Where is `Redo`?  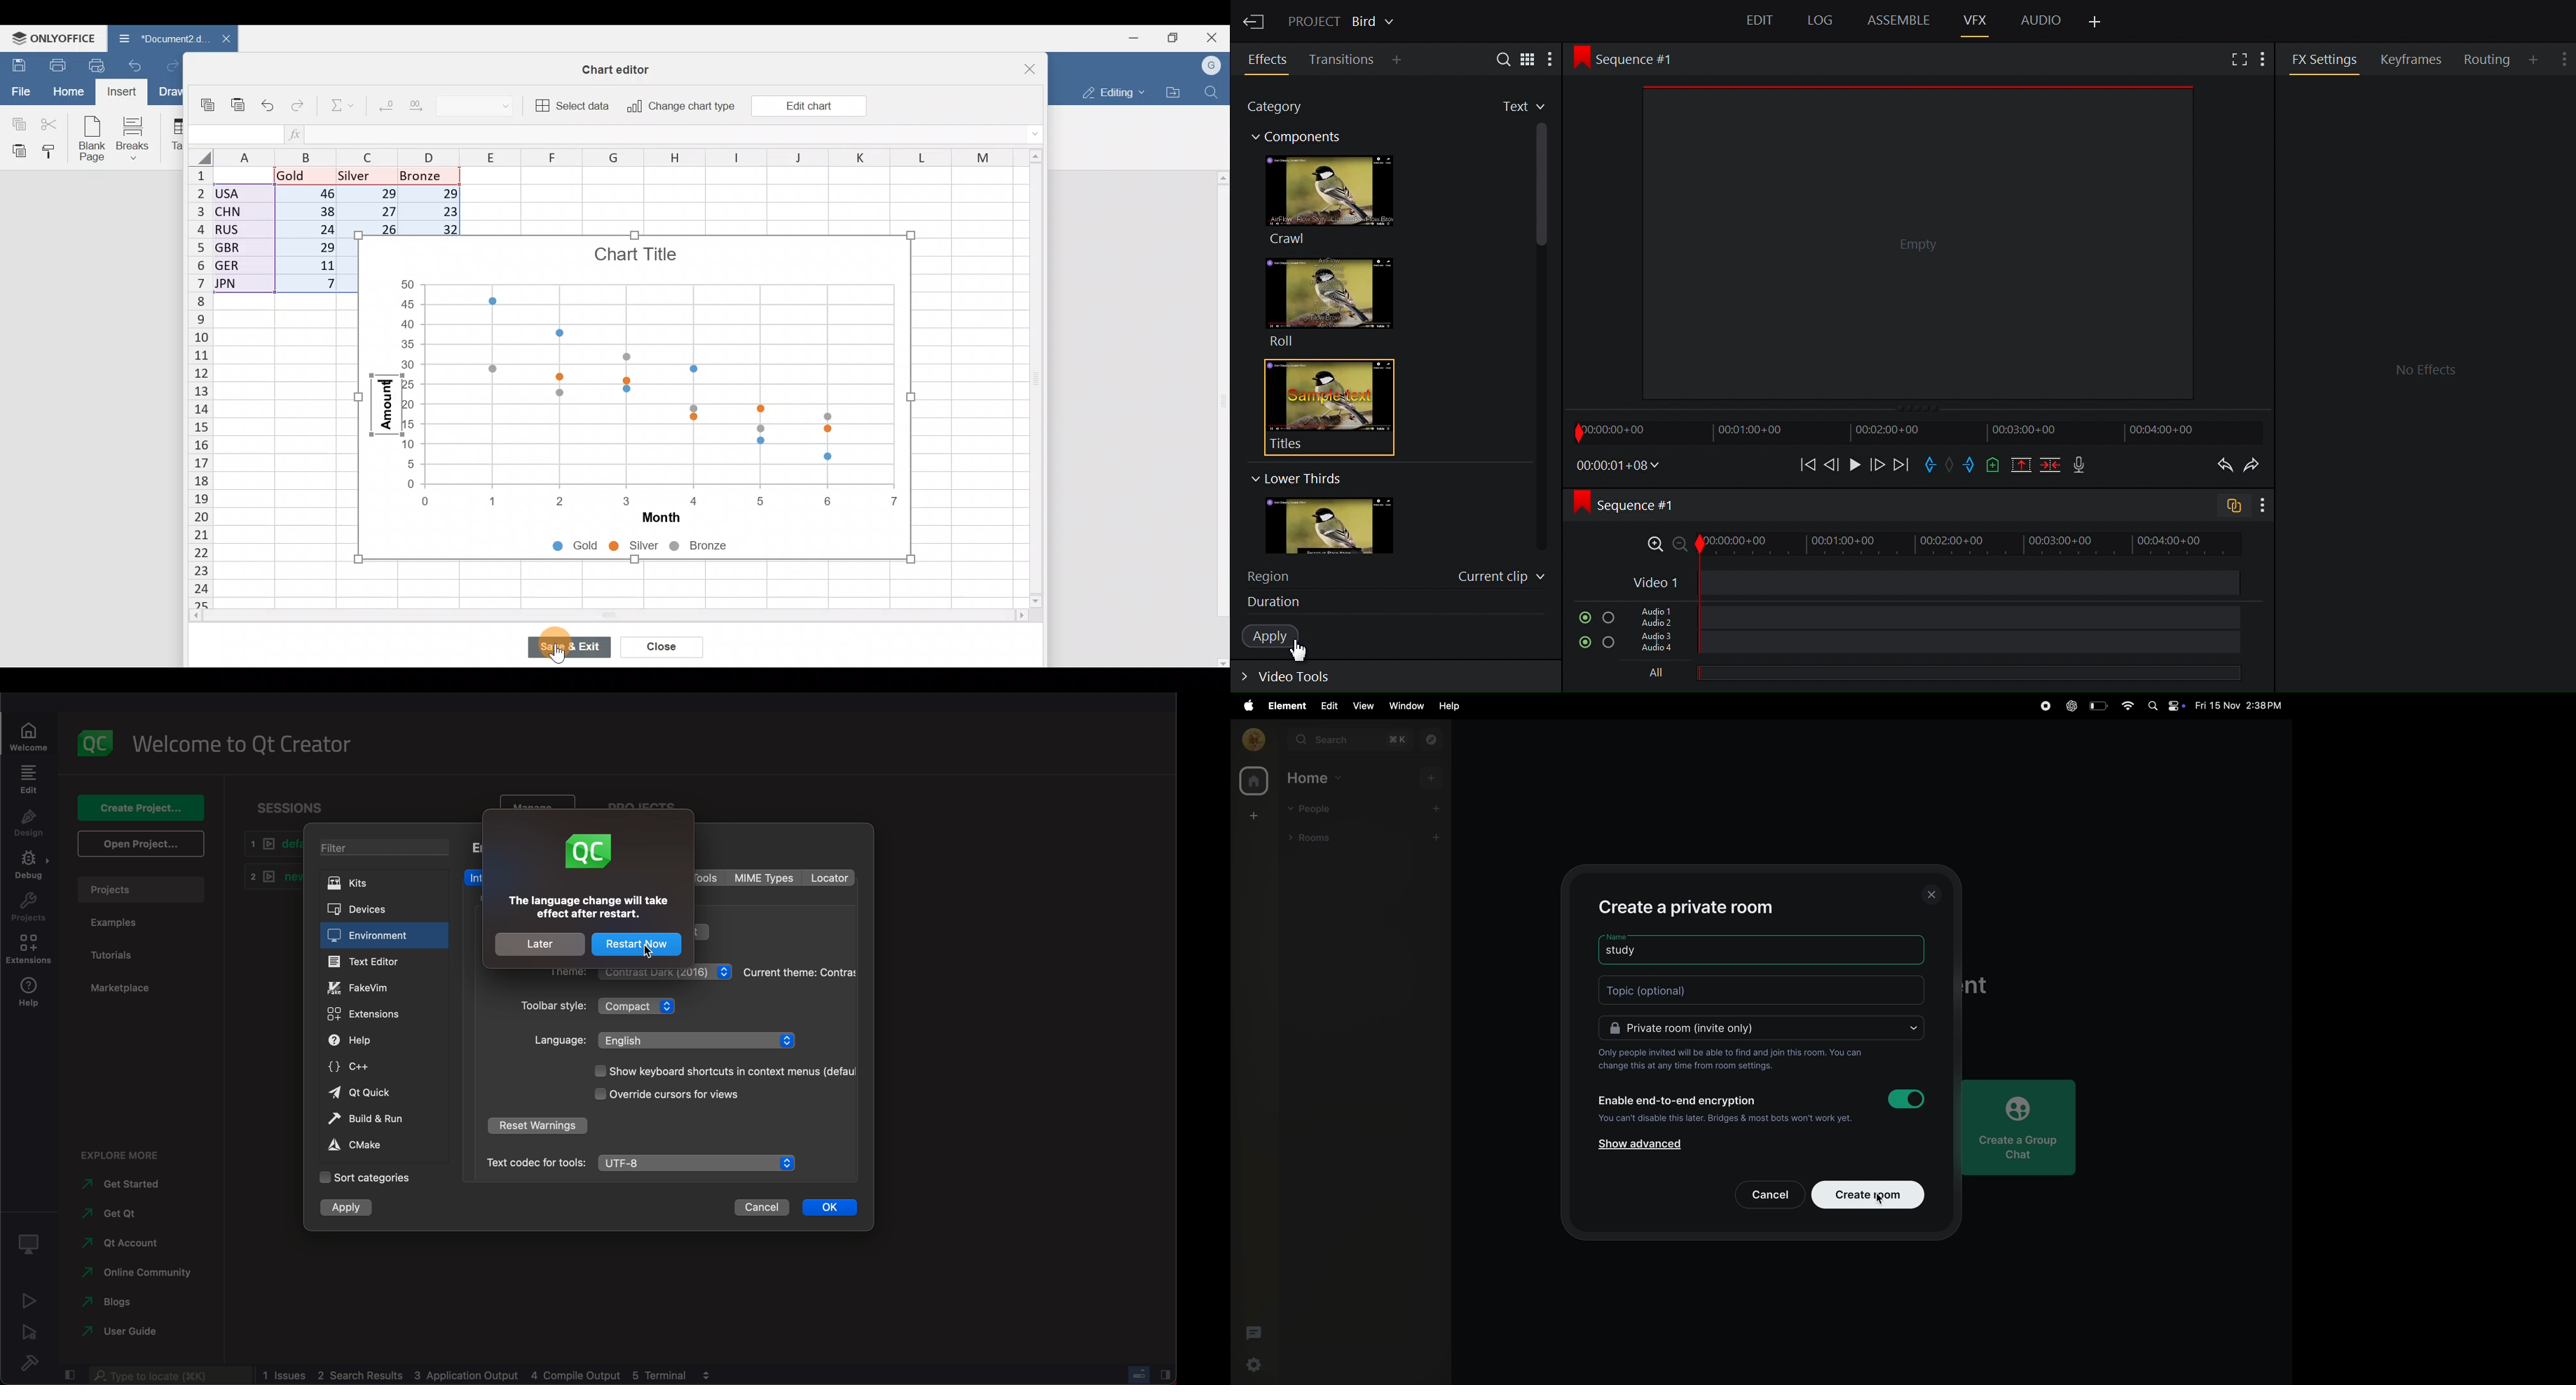
Redo is located at coordinates (174, 65).